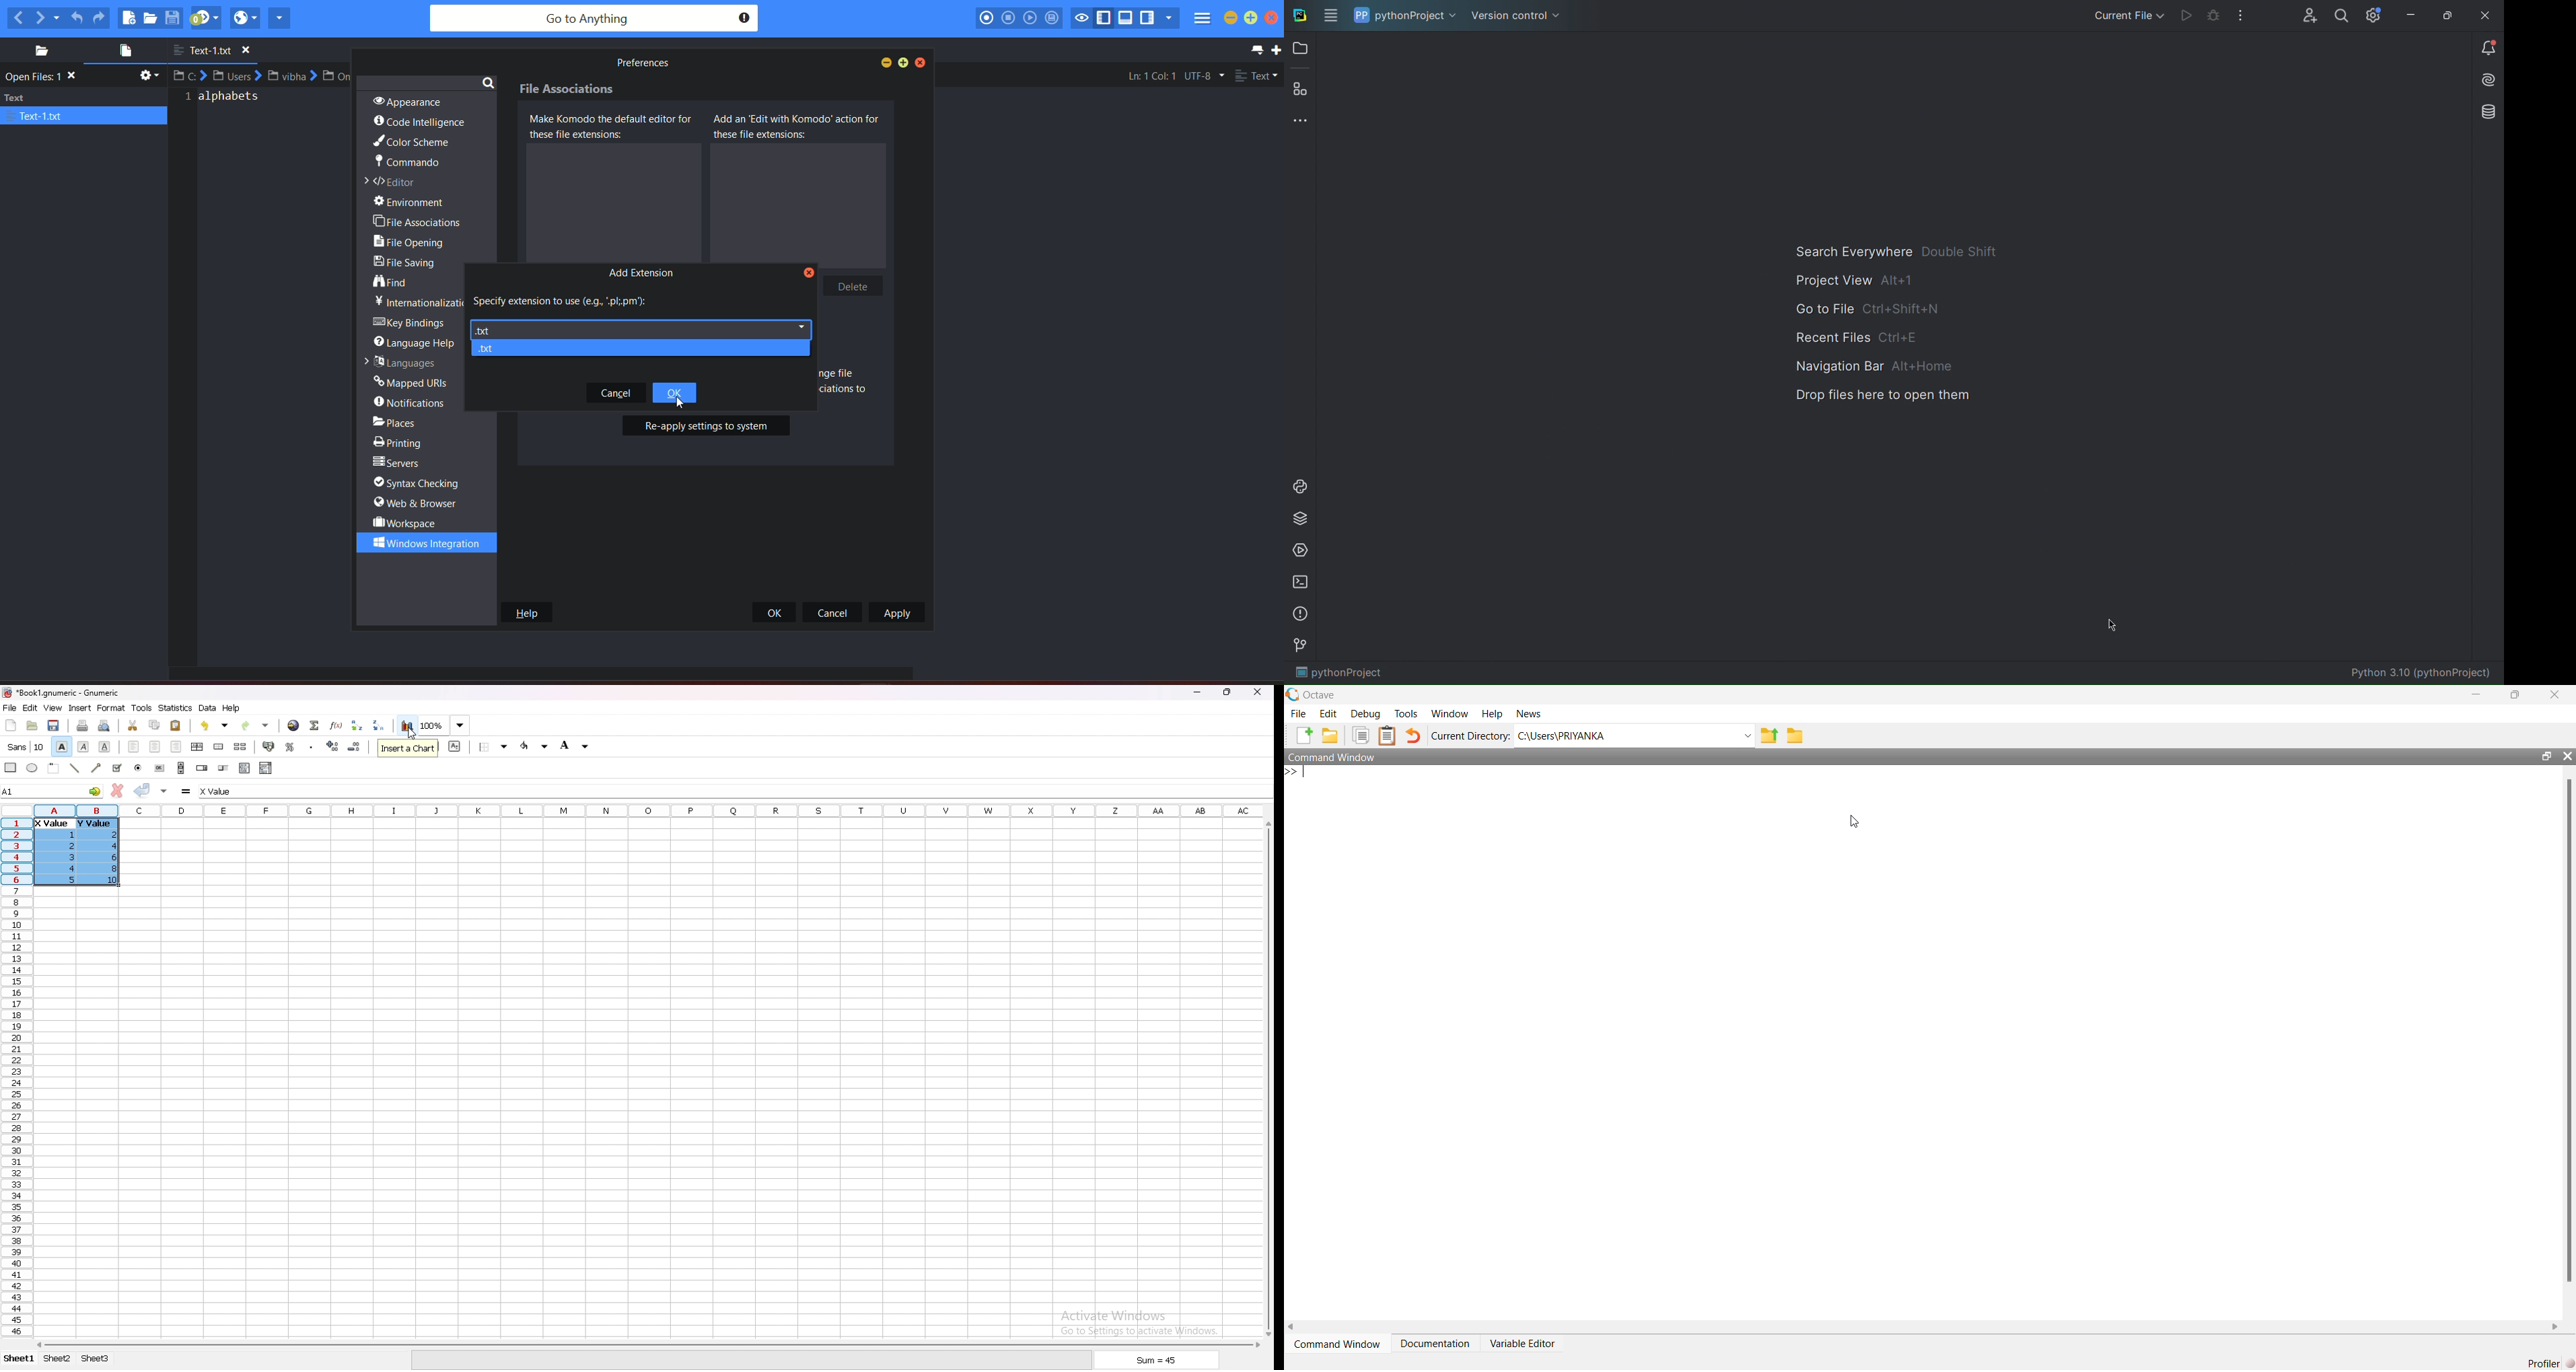  I want to click on minimize, so click(1232, 18).